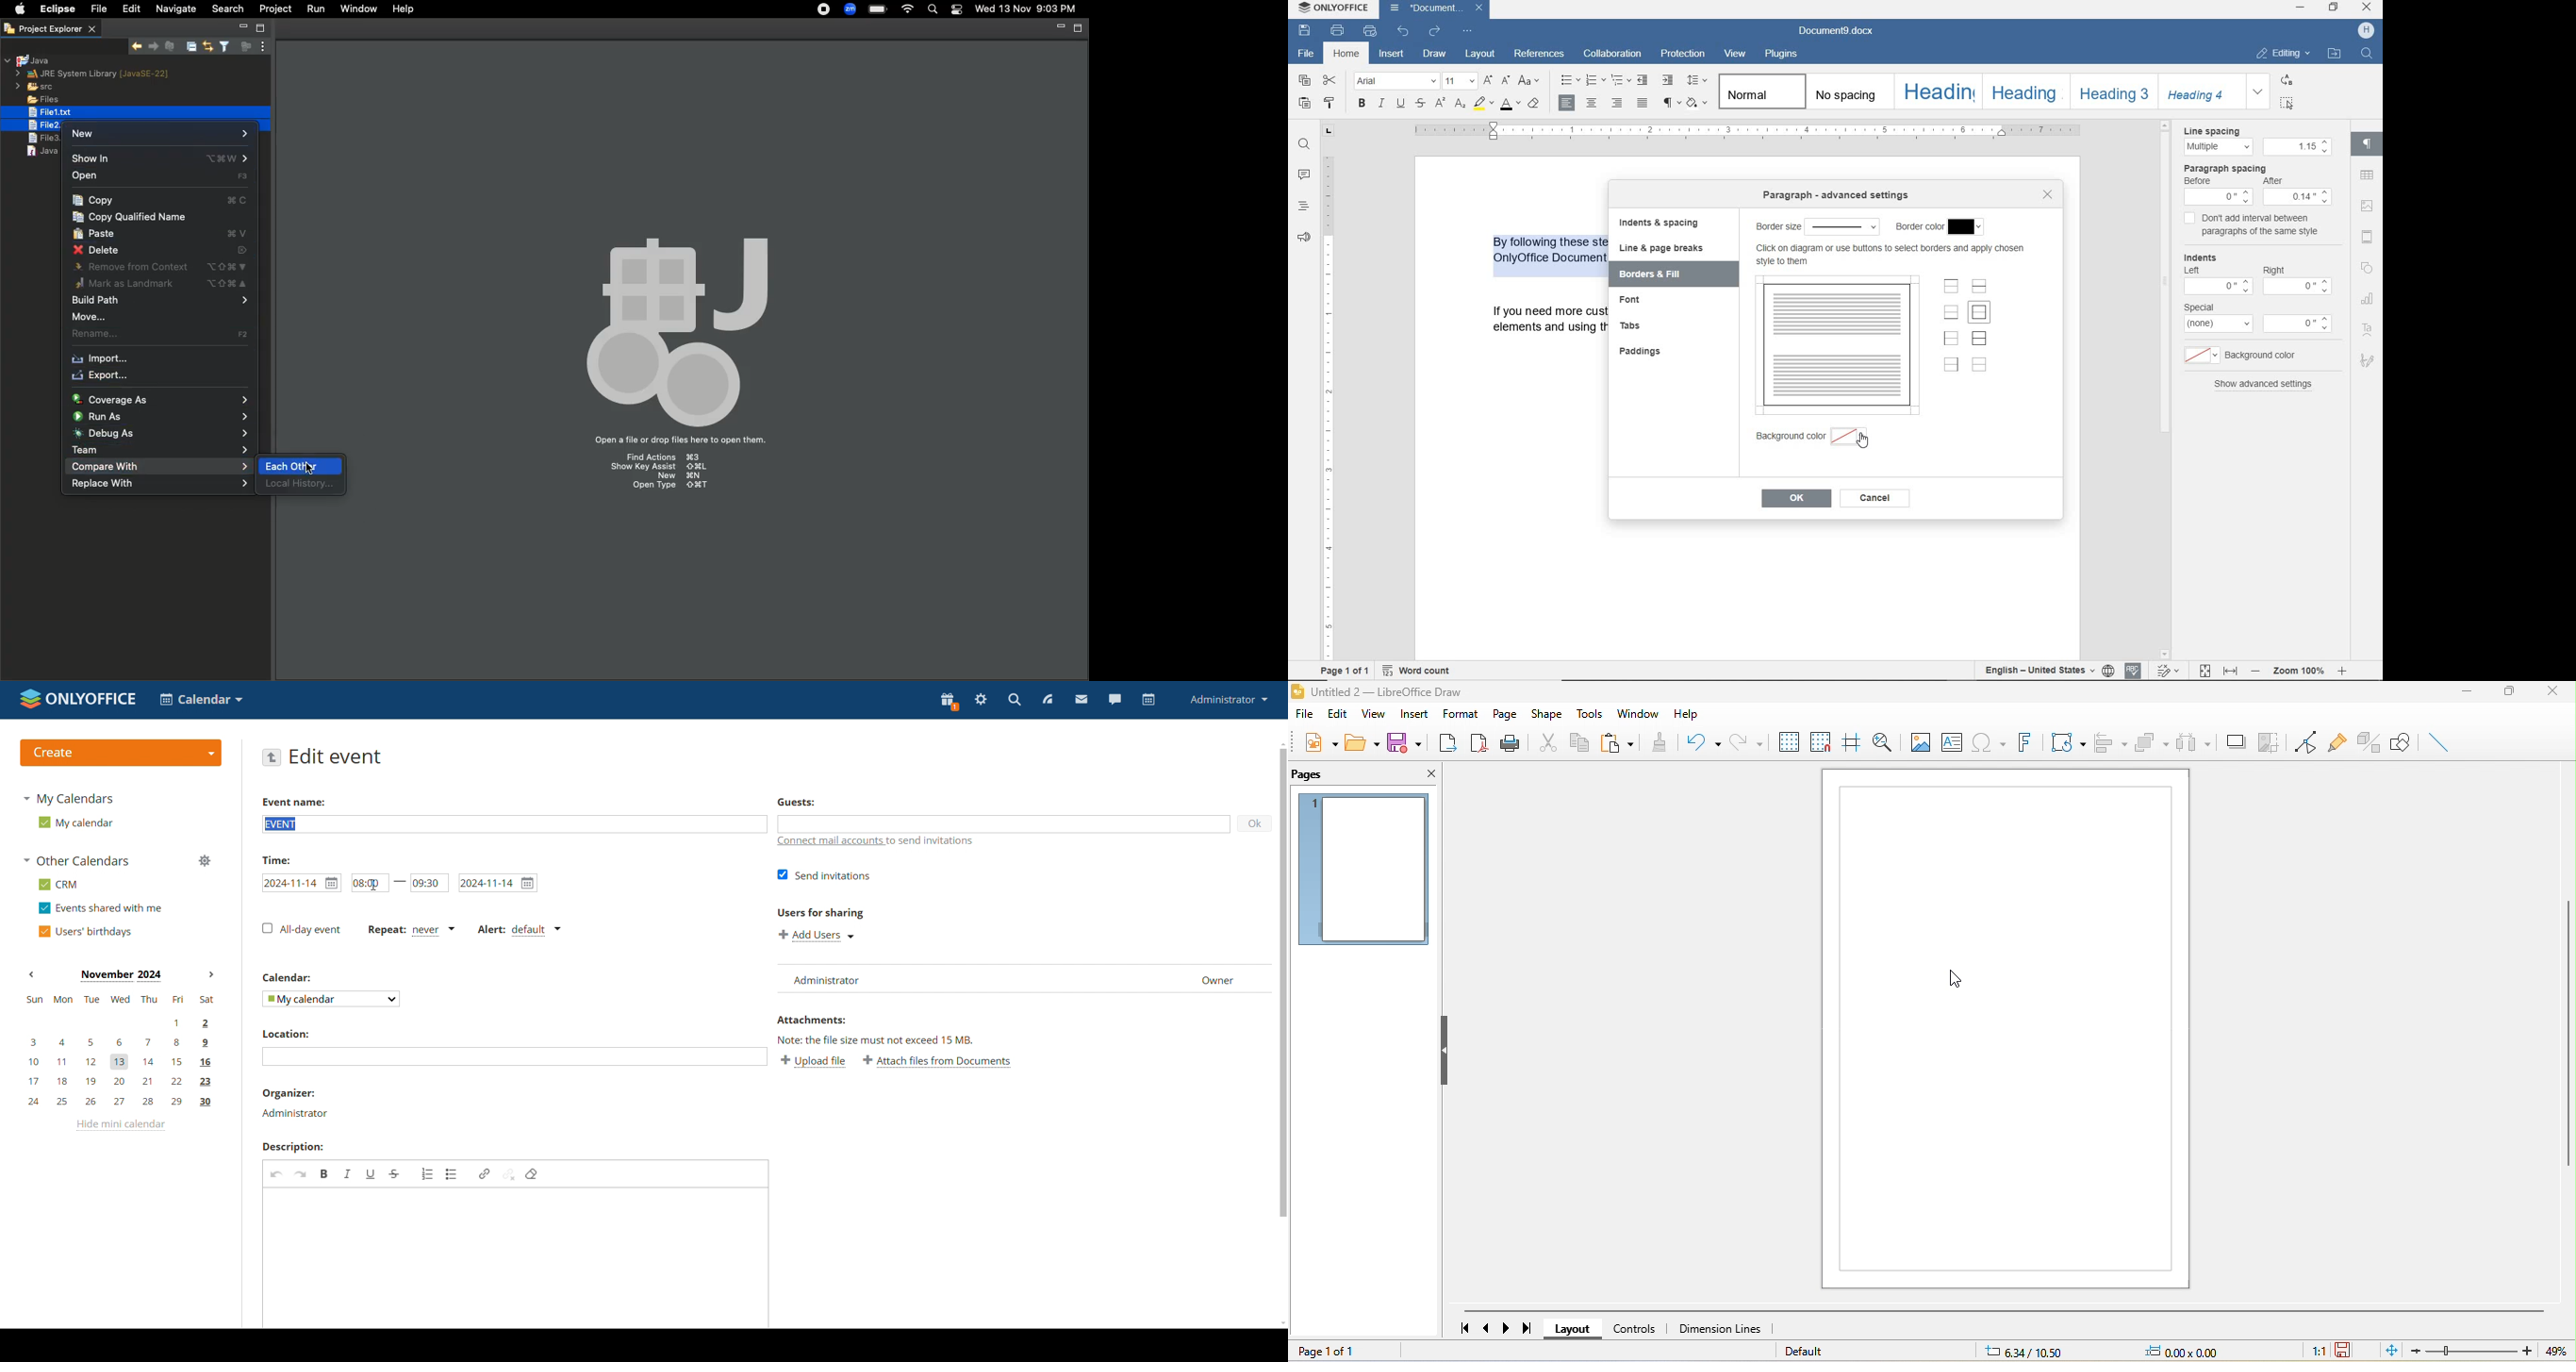  I want to click on last page, so click(1529, 1330).